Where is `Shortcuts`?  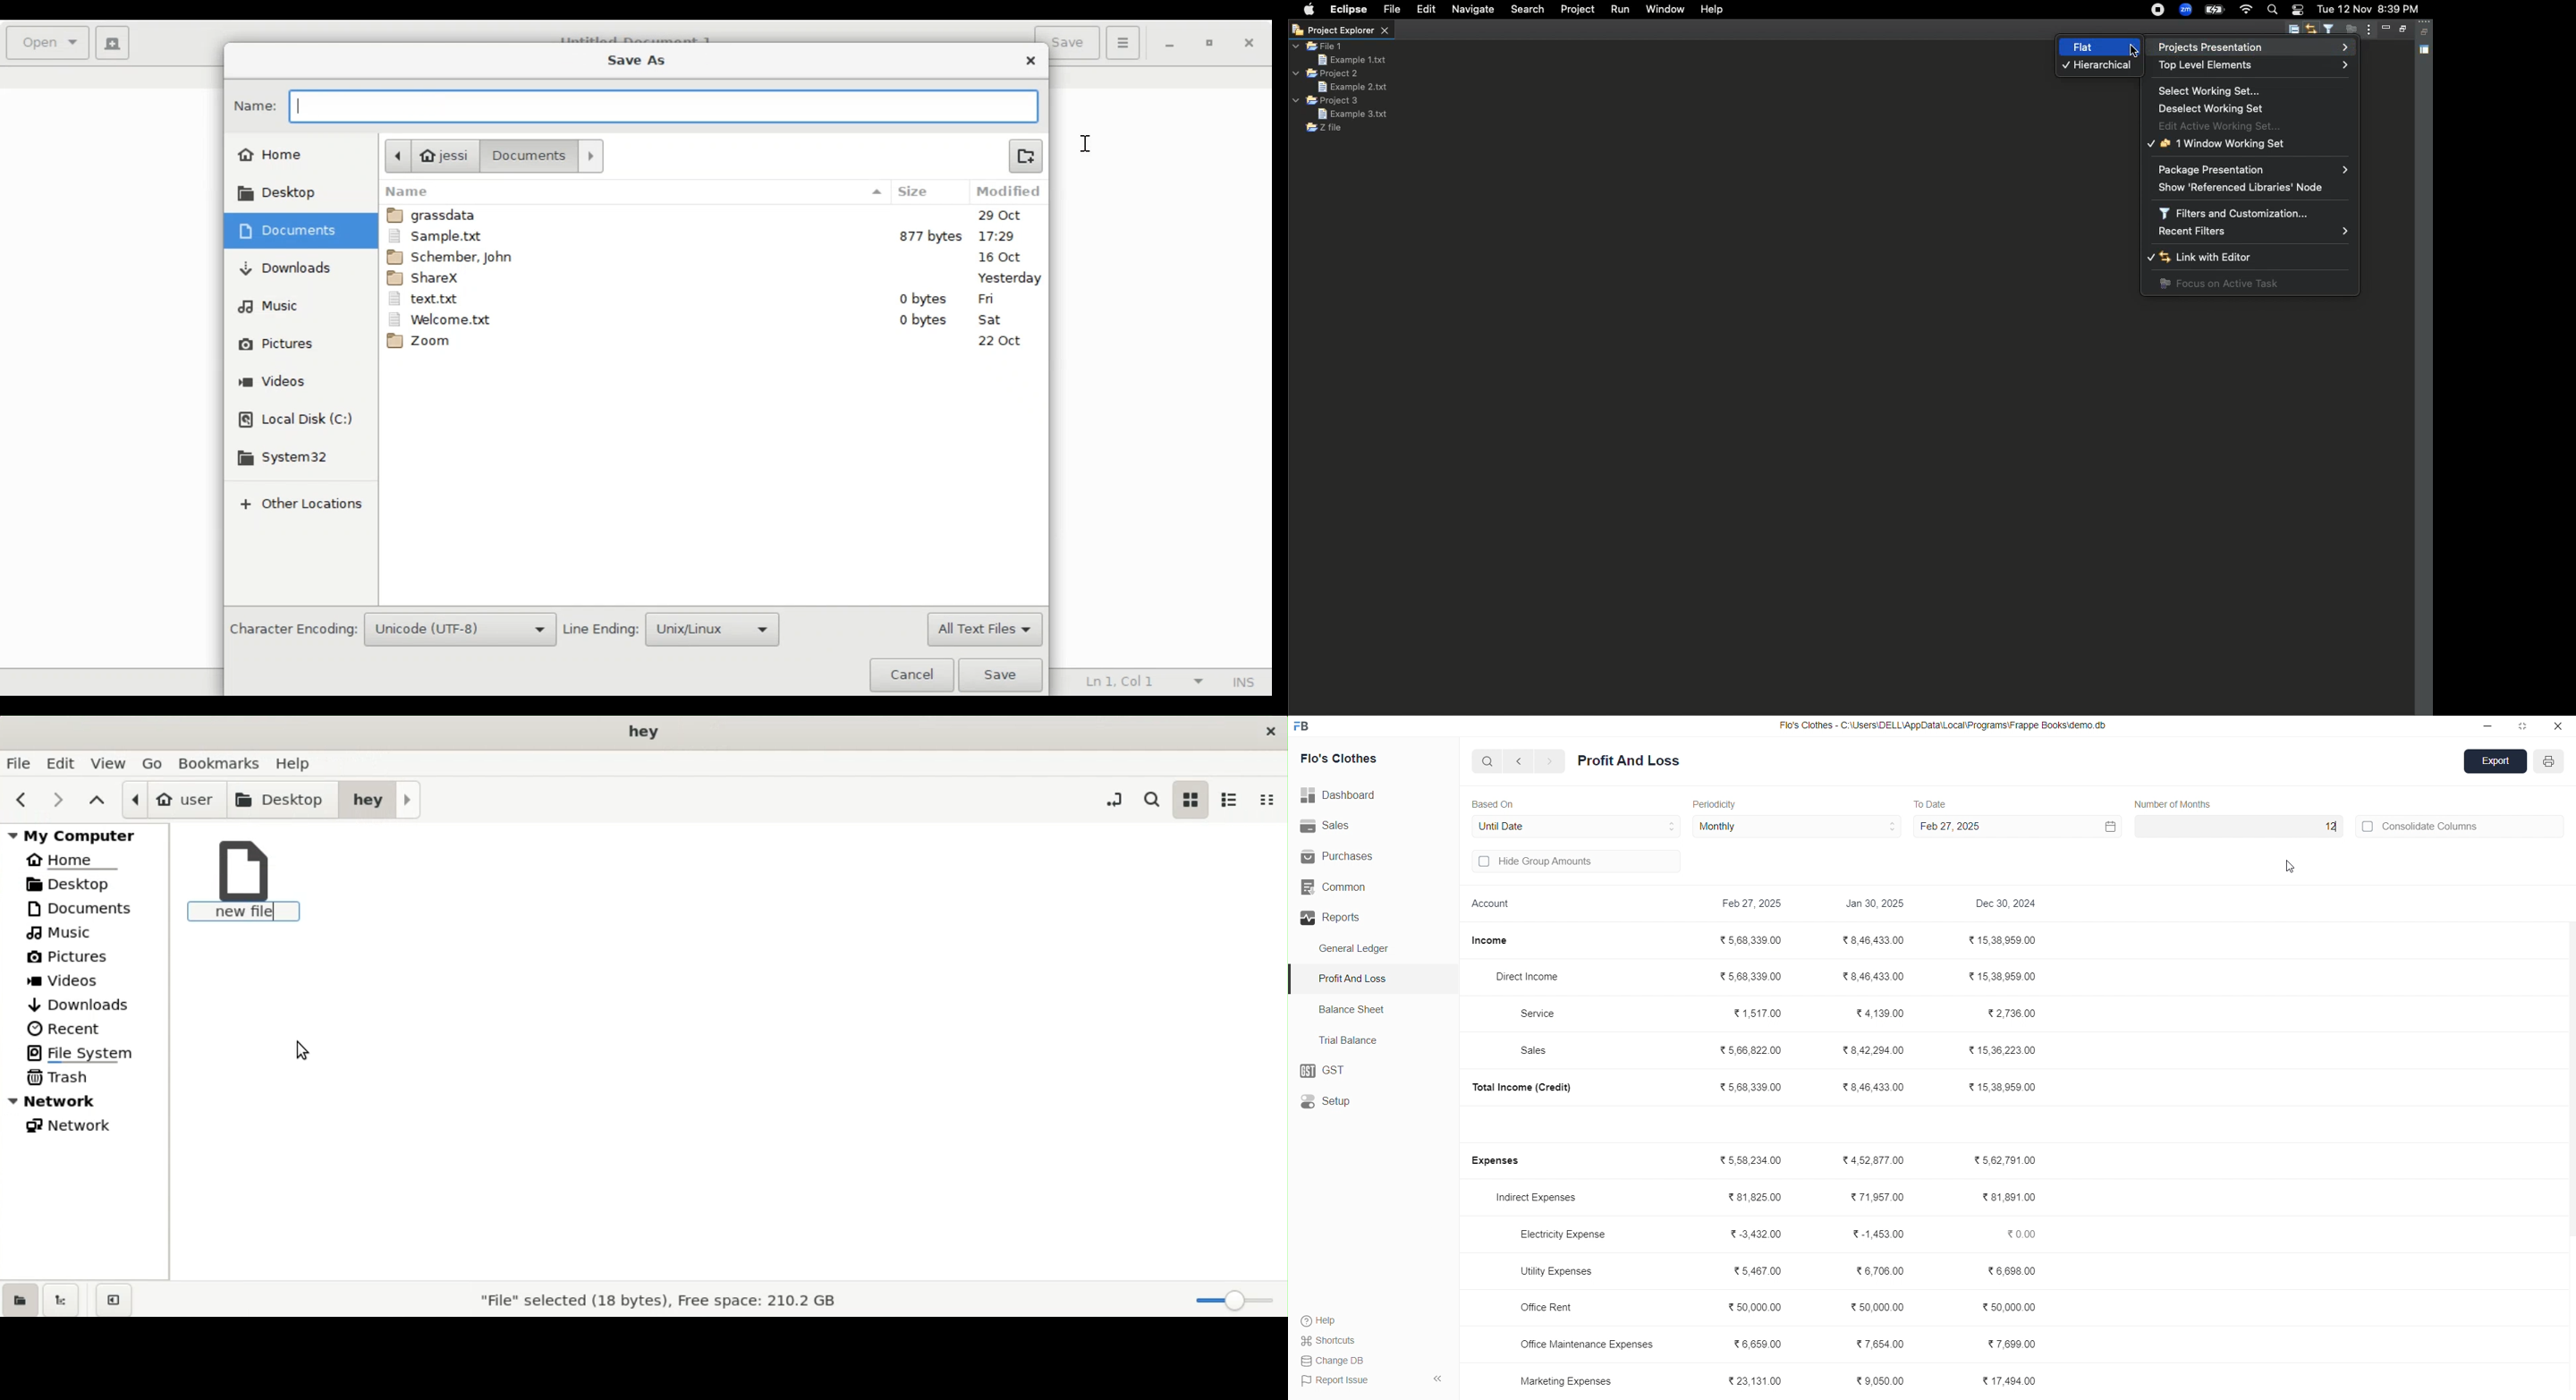 Shortcuts is located at coordinates (1332, 1340).